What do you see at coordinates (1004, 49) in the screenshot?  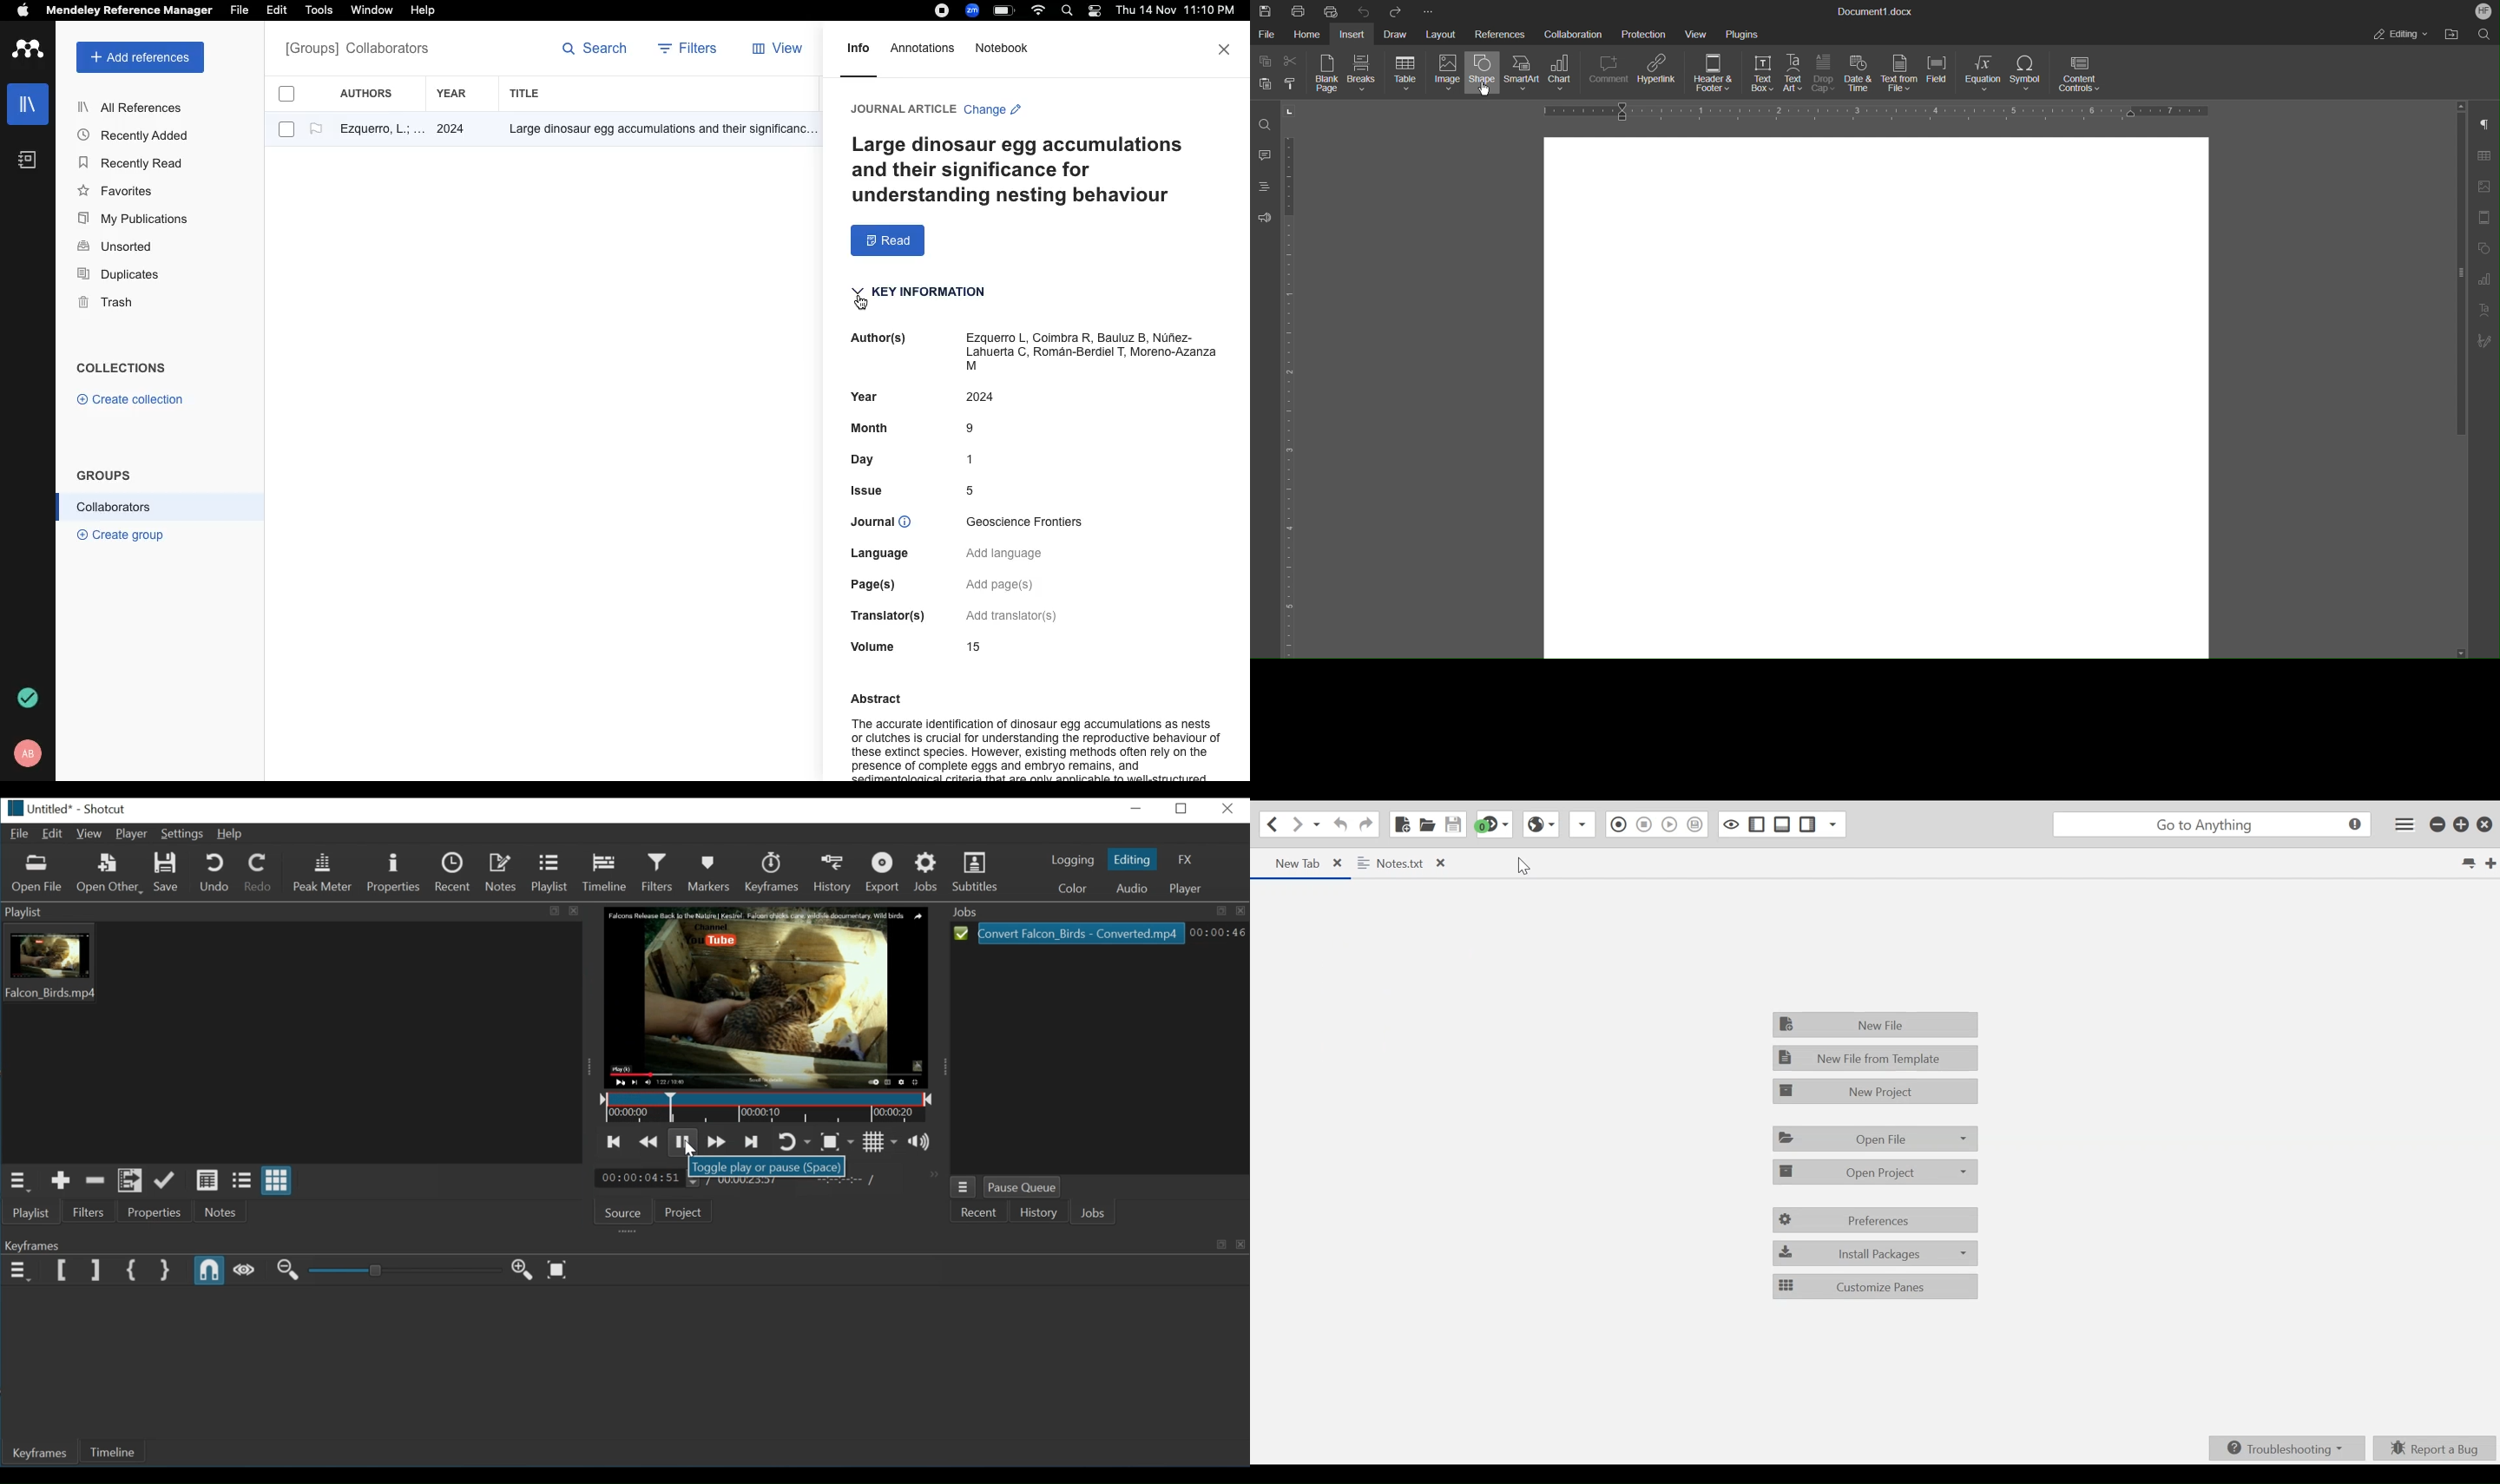 I see `notebook` at bounding box center [1004, 49].